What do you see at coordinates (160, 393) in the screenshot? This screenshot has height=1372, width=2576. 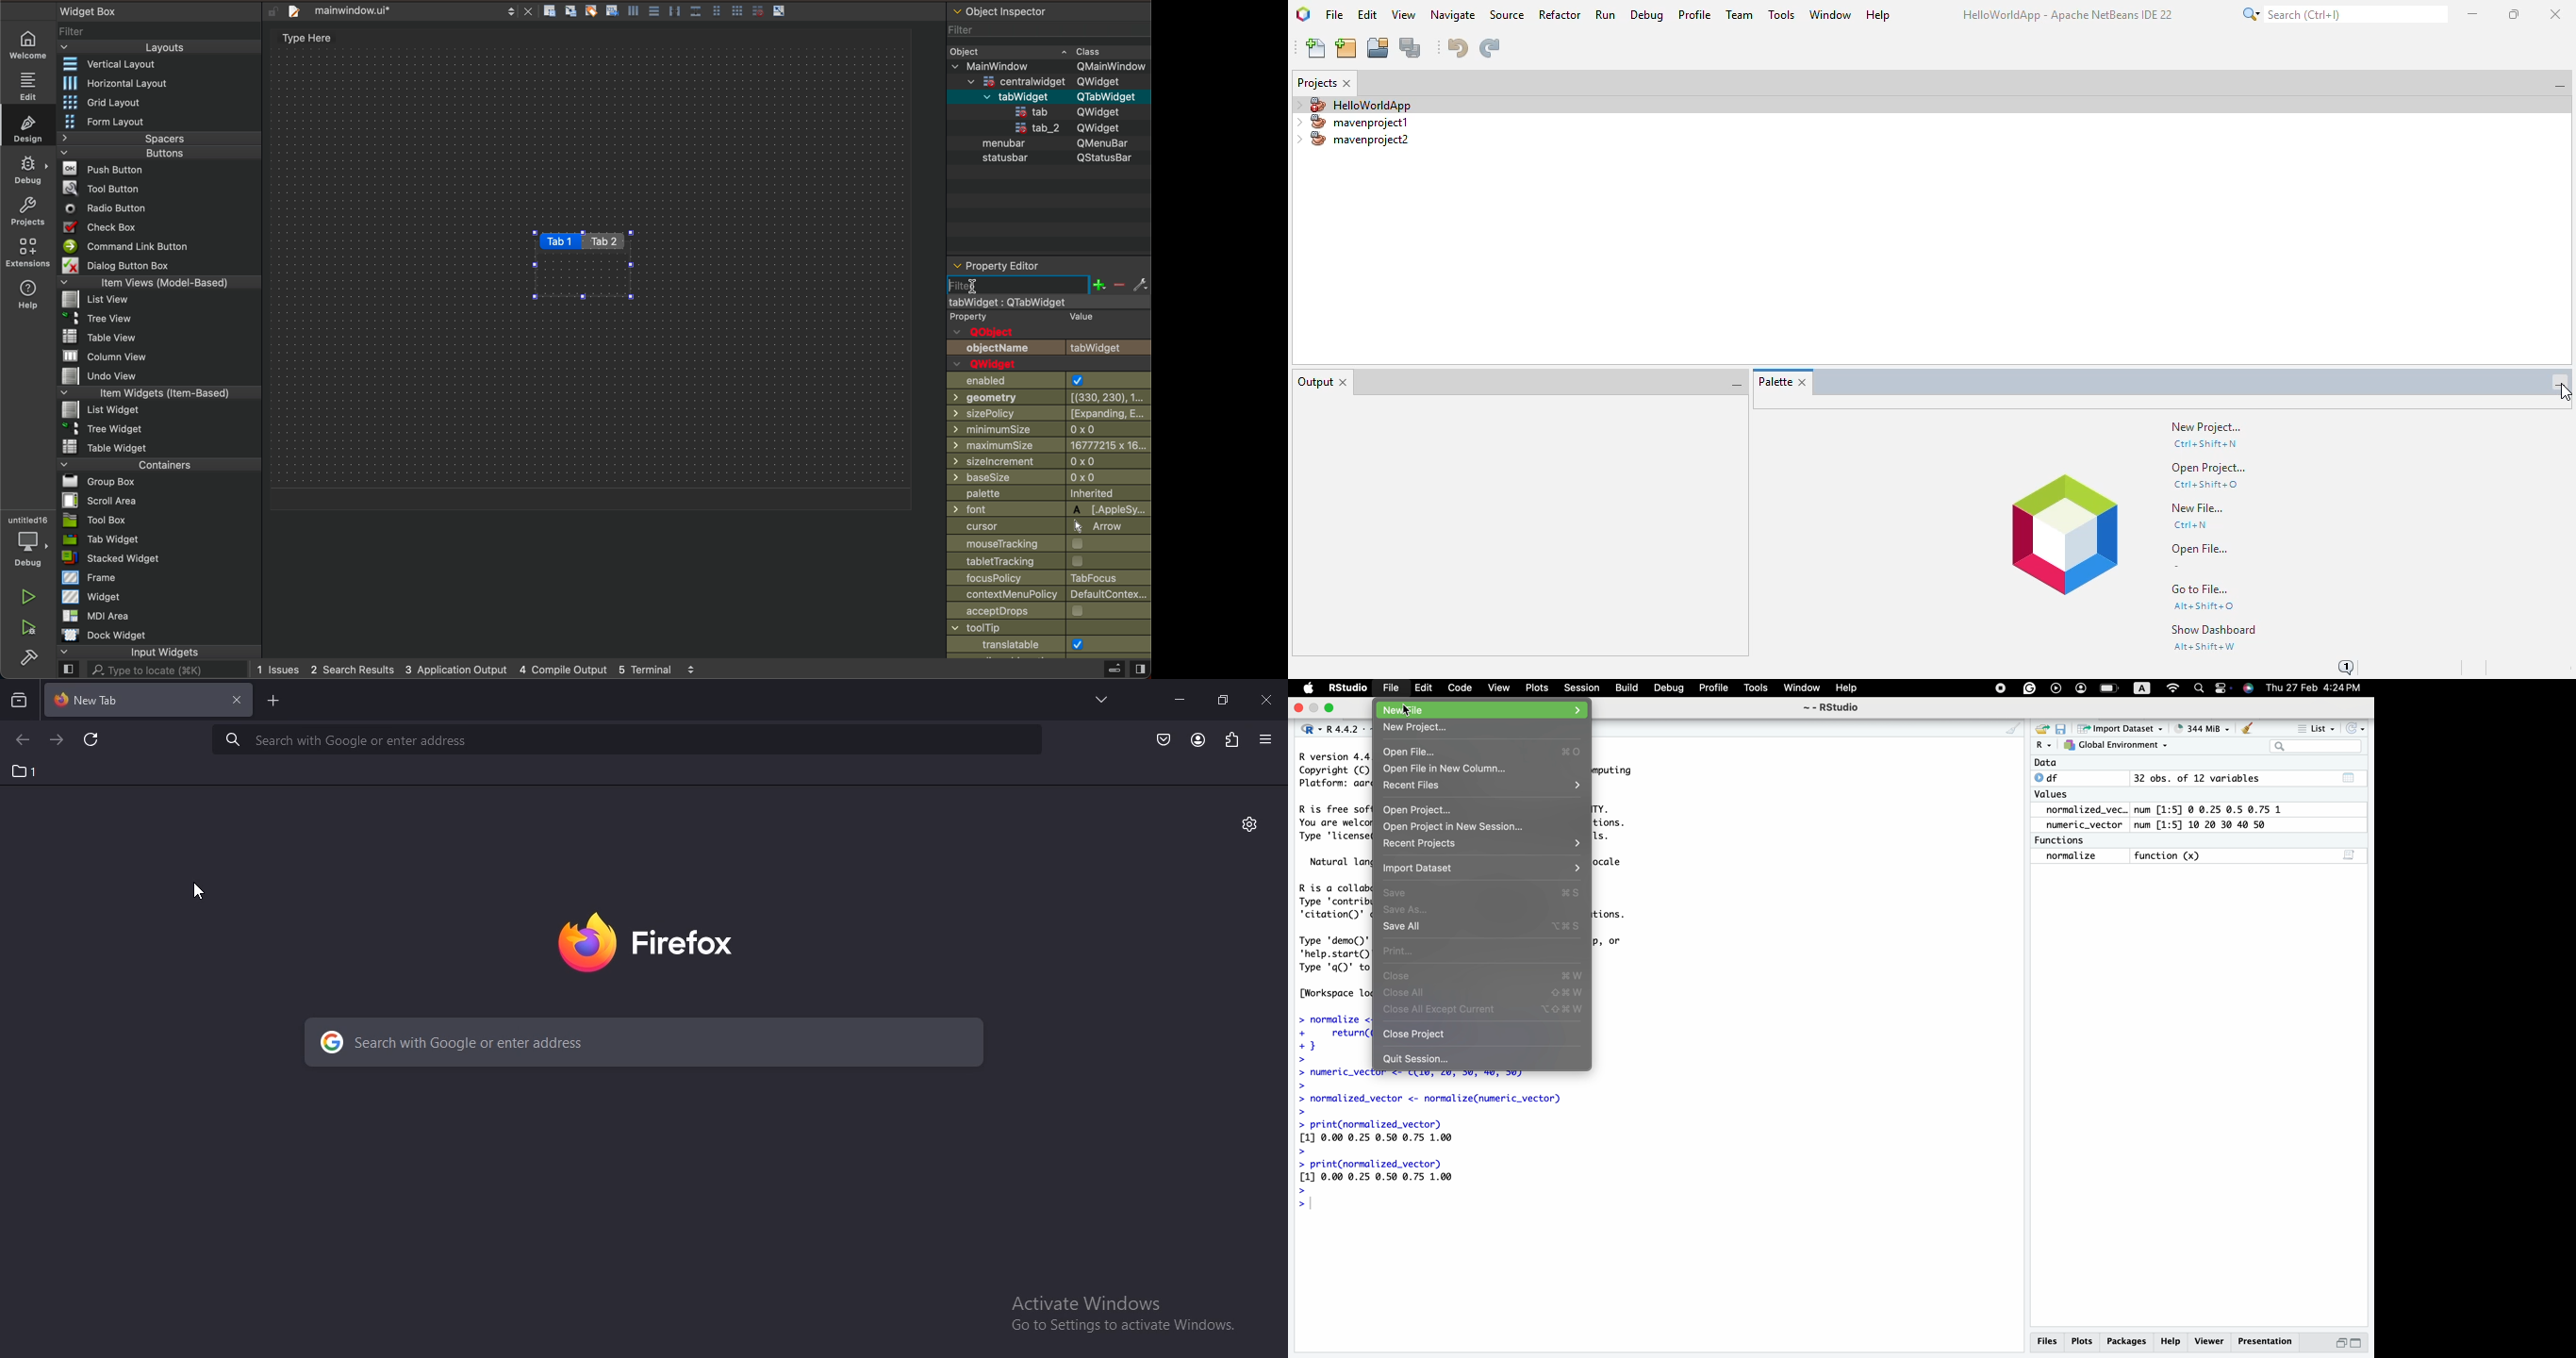 I see `Item Widgets (Item-Based)` at bounding box center [160, 393].